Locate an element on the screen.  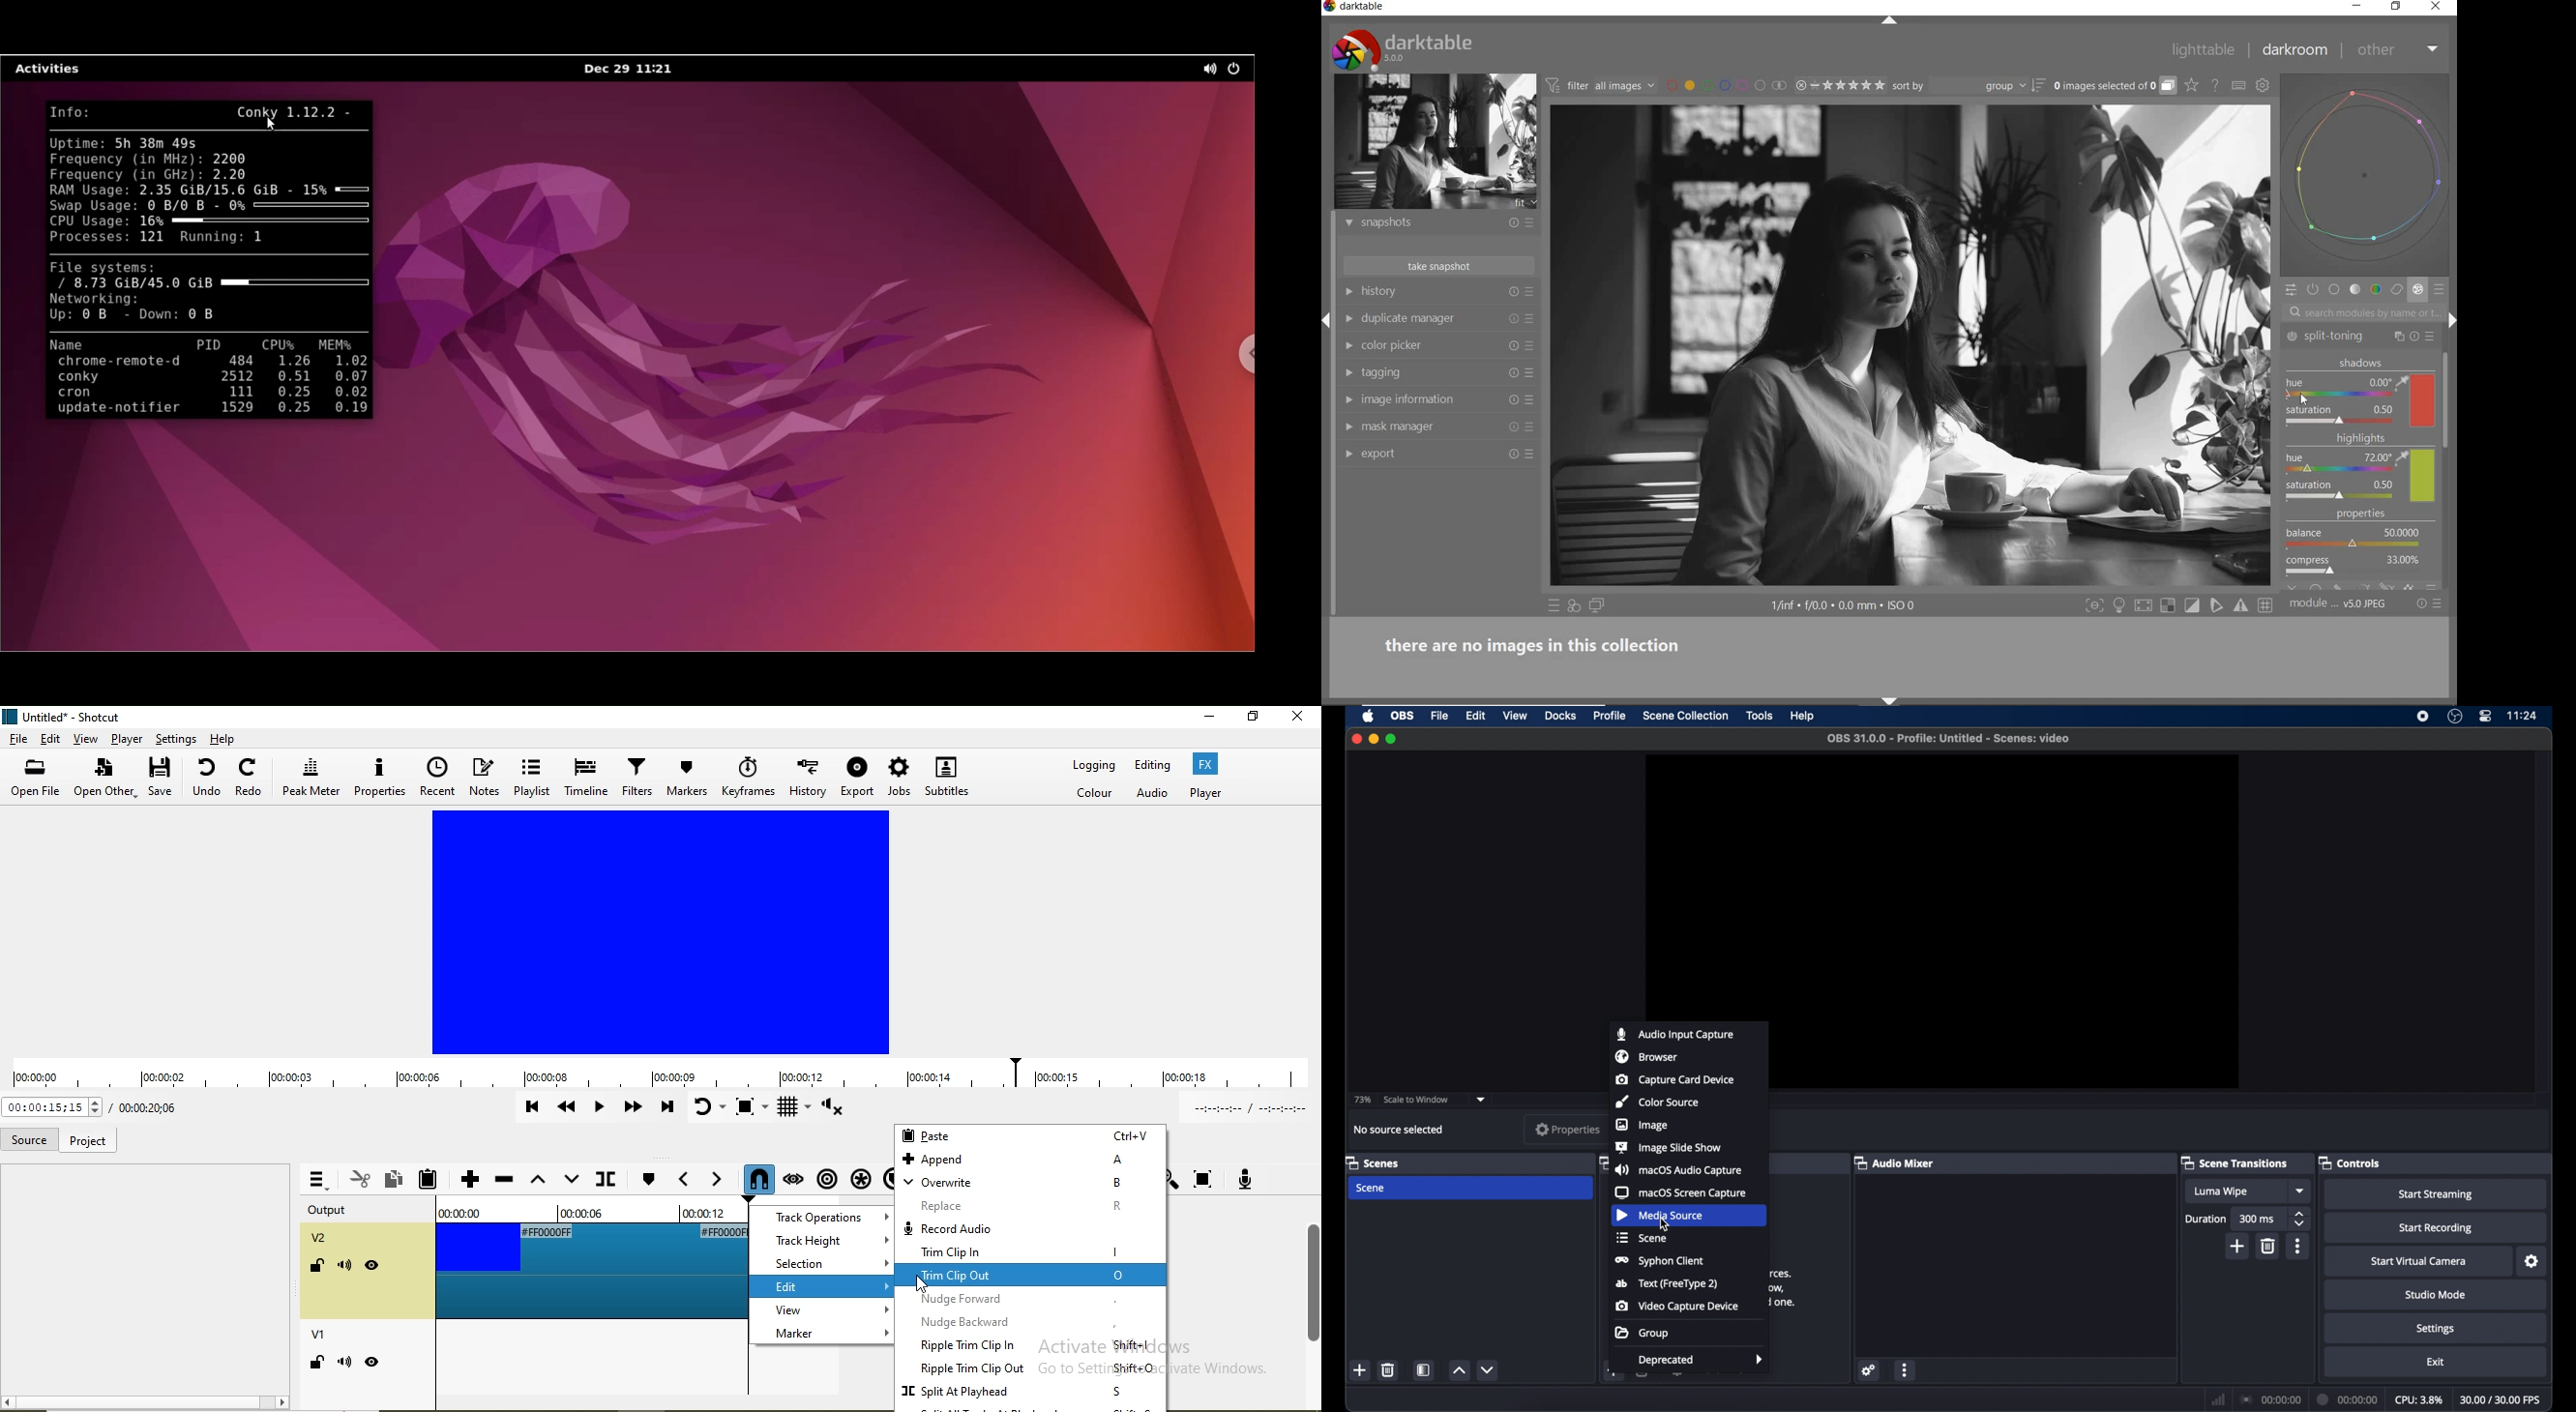
filter images based on their module order is located at coordinates (1601, 87).